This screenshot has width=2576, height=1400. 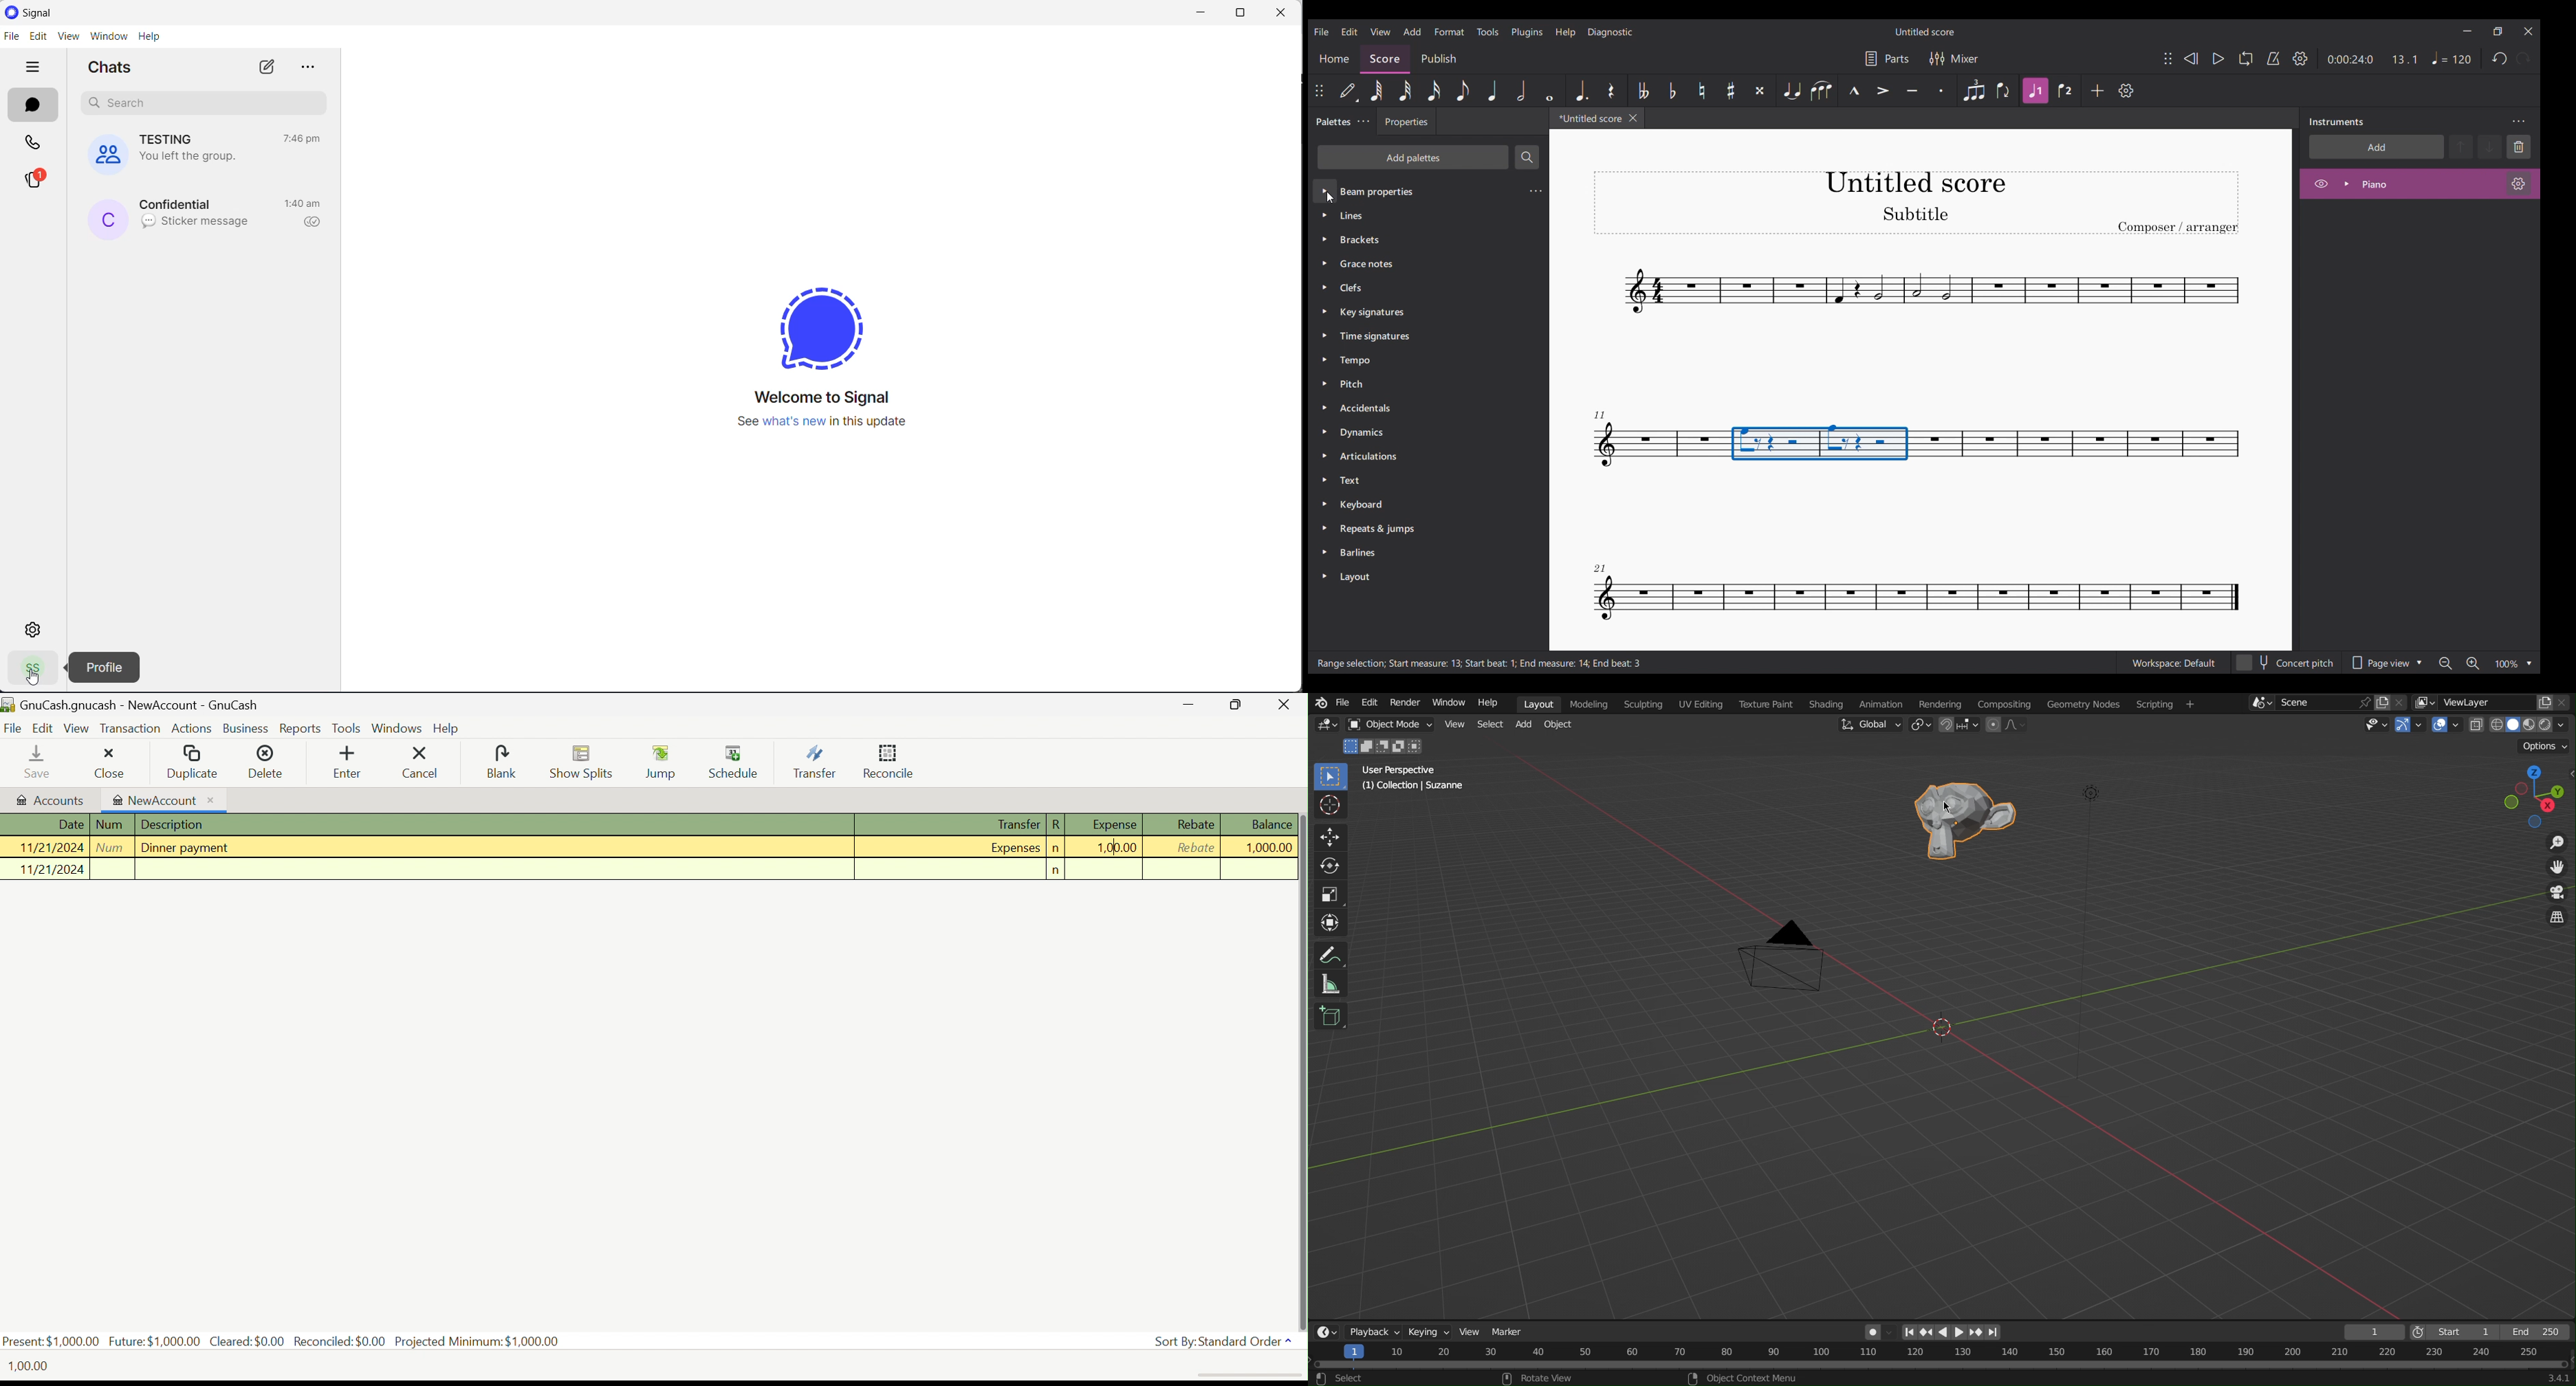 What do you see at coordinates (1887, 58) in the screenshot?
I see `Manage parts` at bounding box center [1887, 58].